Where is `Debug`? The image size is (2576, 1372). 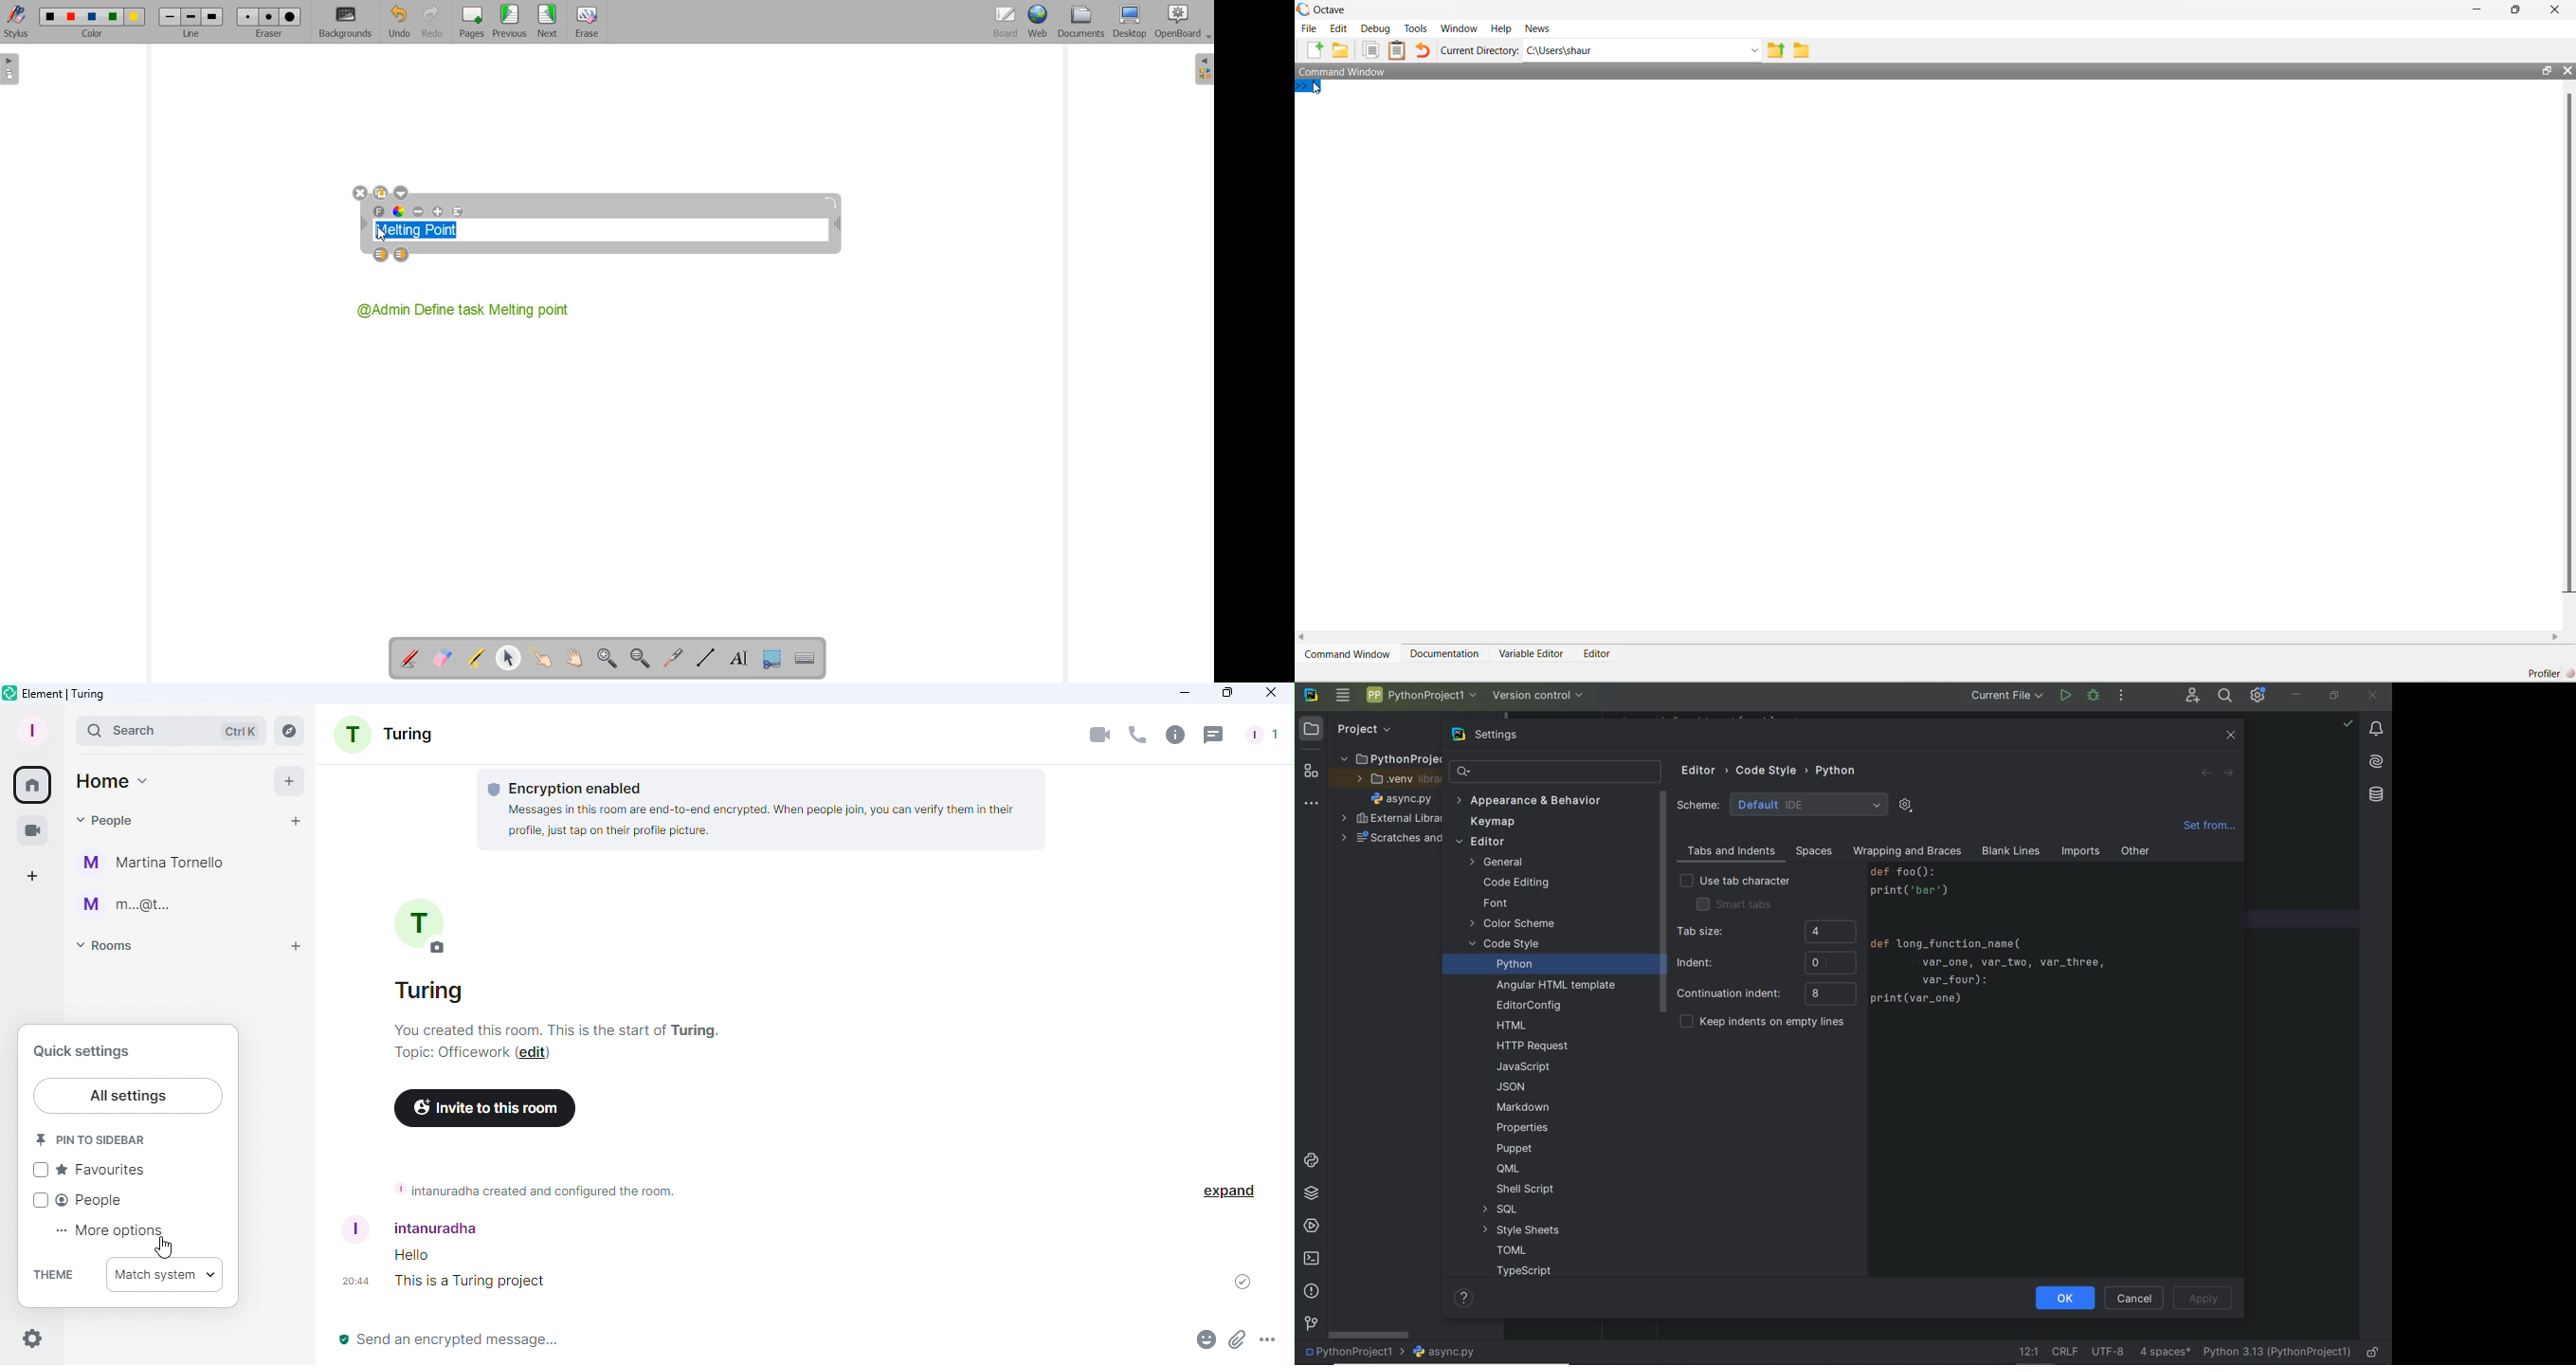 Debug is located at coordinates (1375, 29).